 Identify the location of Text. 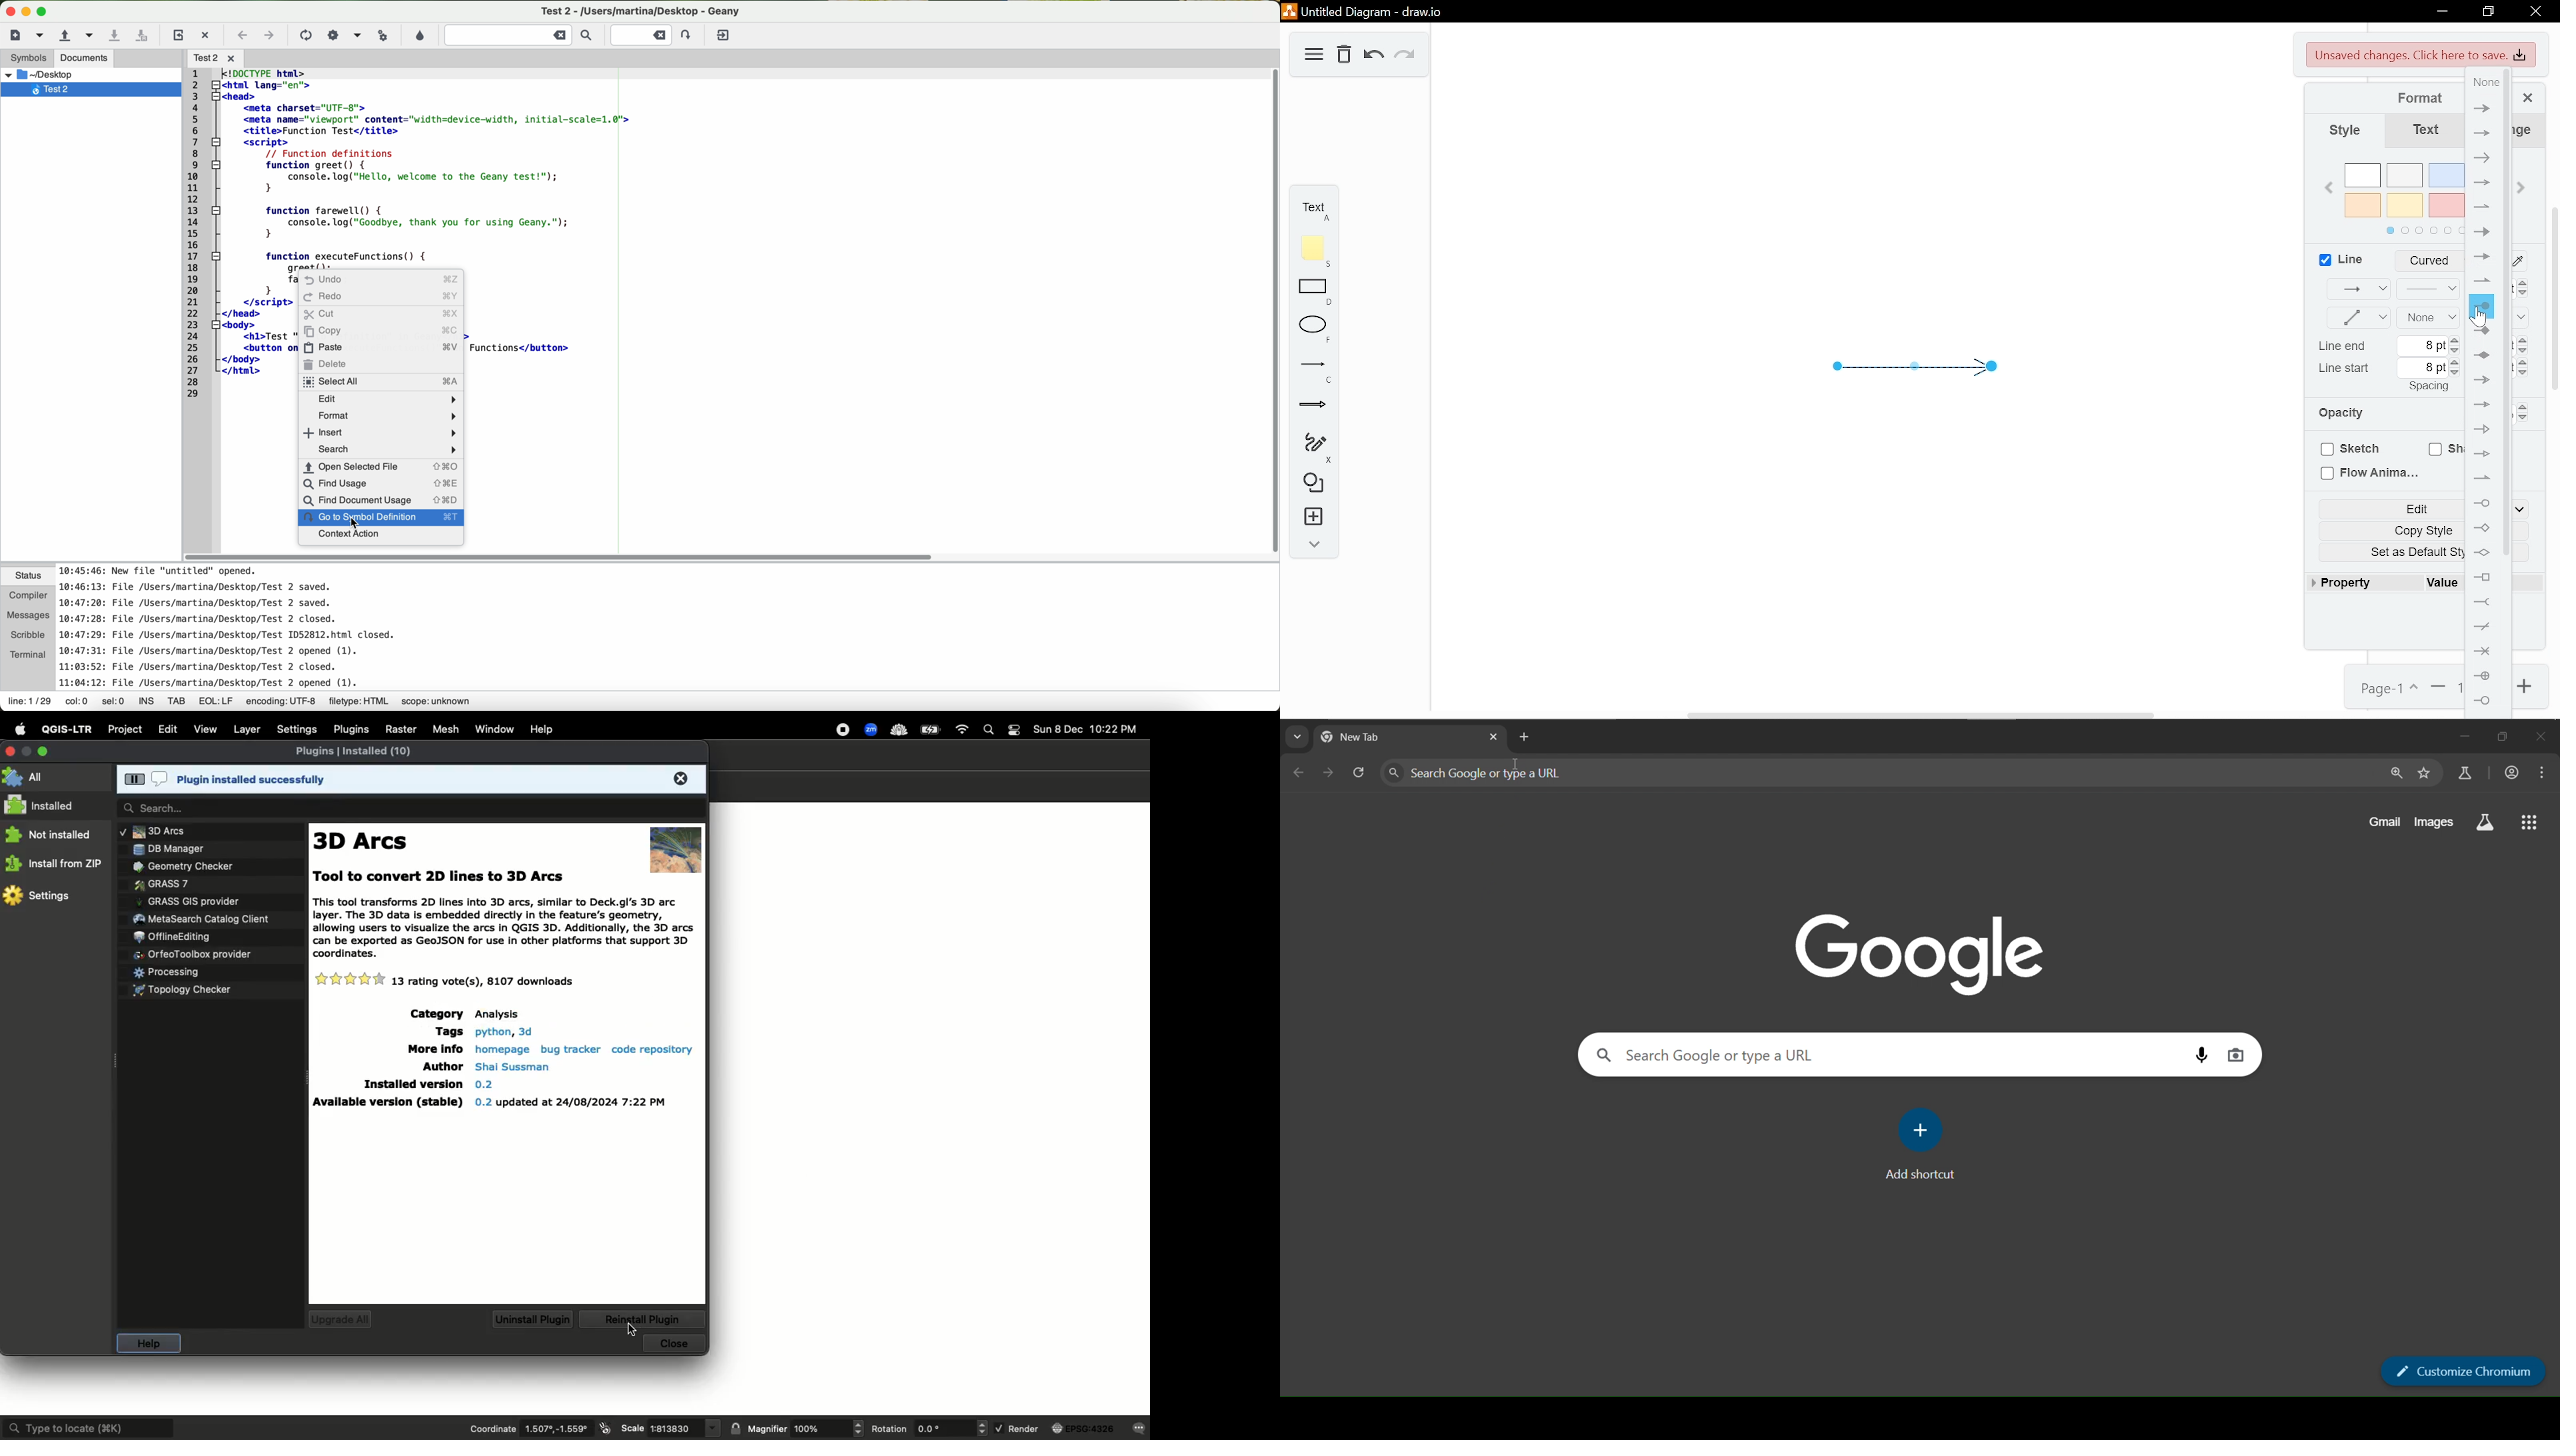
(2426, 131).